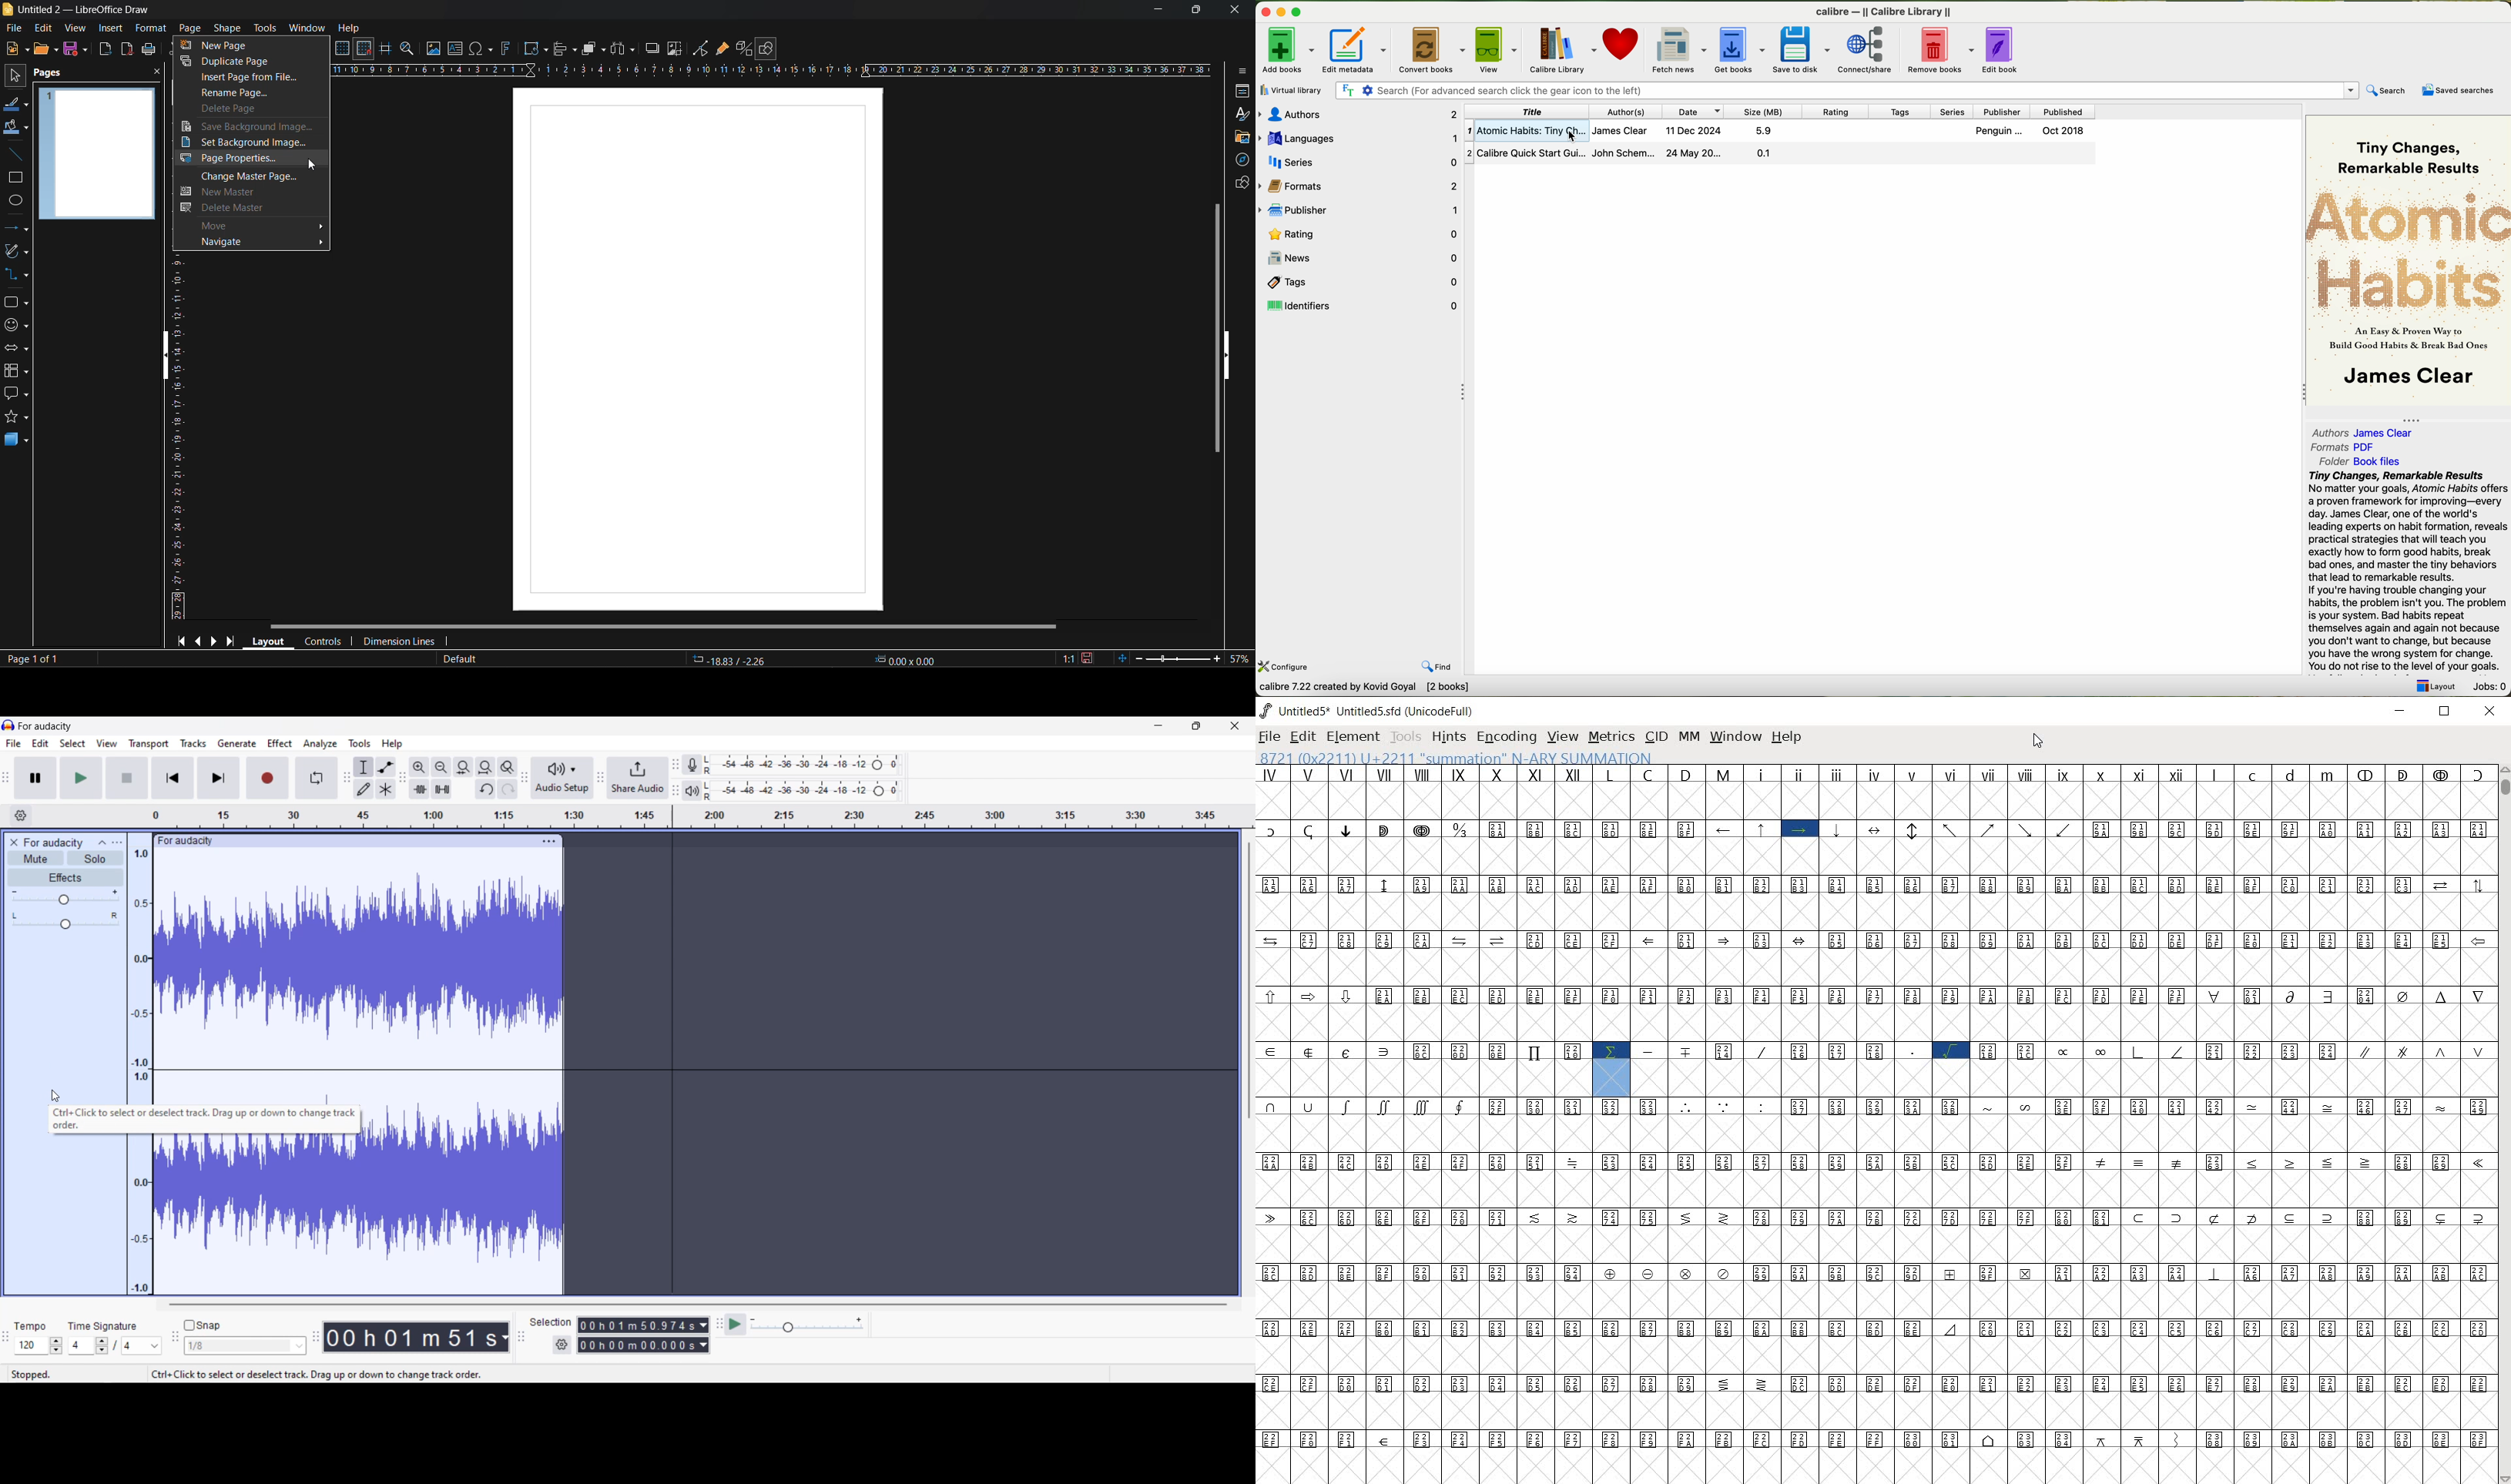 The height and width of the screenshot is (1484, 2520). What do you see at coordinates (665, 626) in the screenshot?
I see `horizontal scroll bar` at bounding box center [665, 626].